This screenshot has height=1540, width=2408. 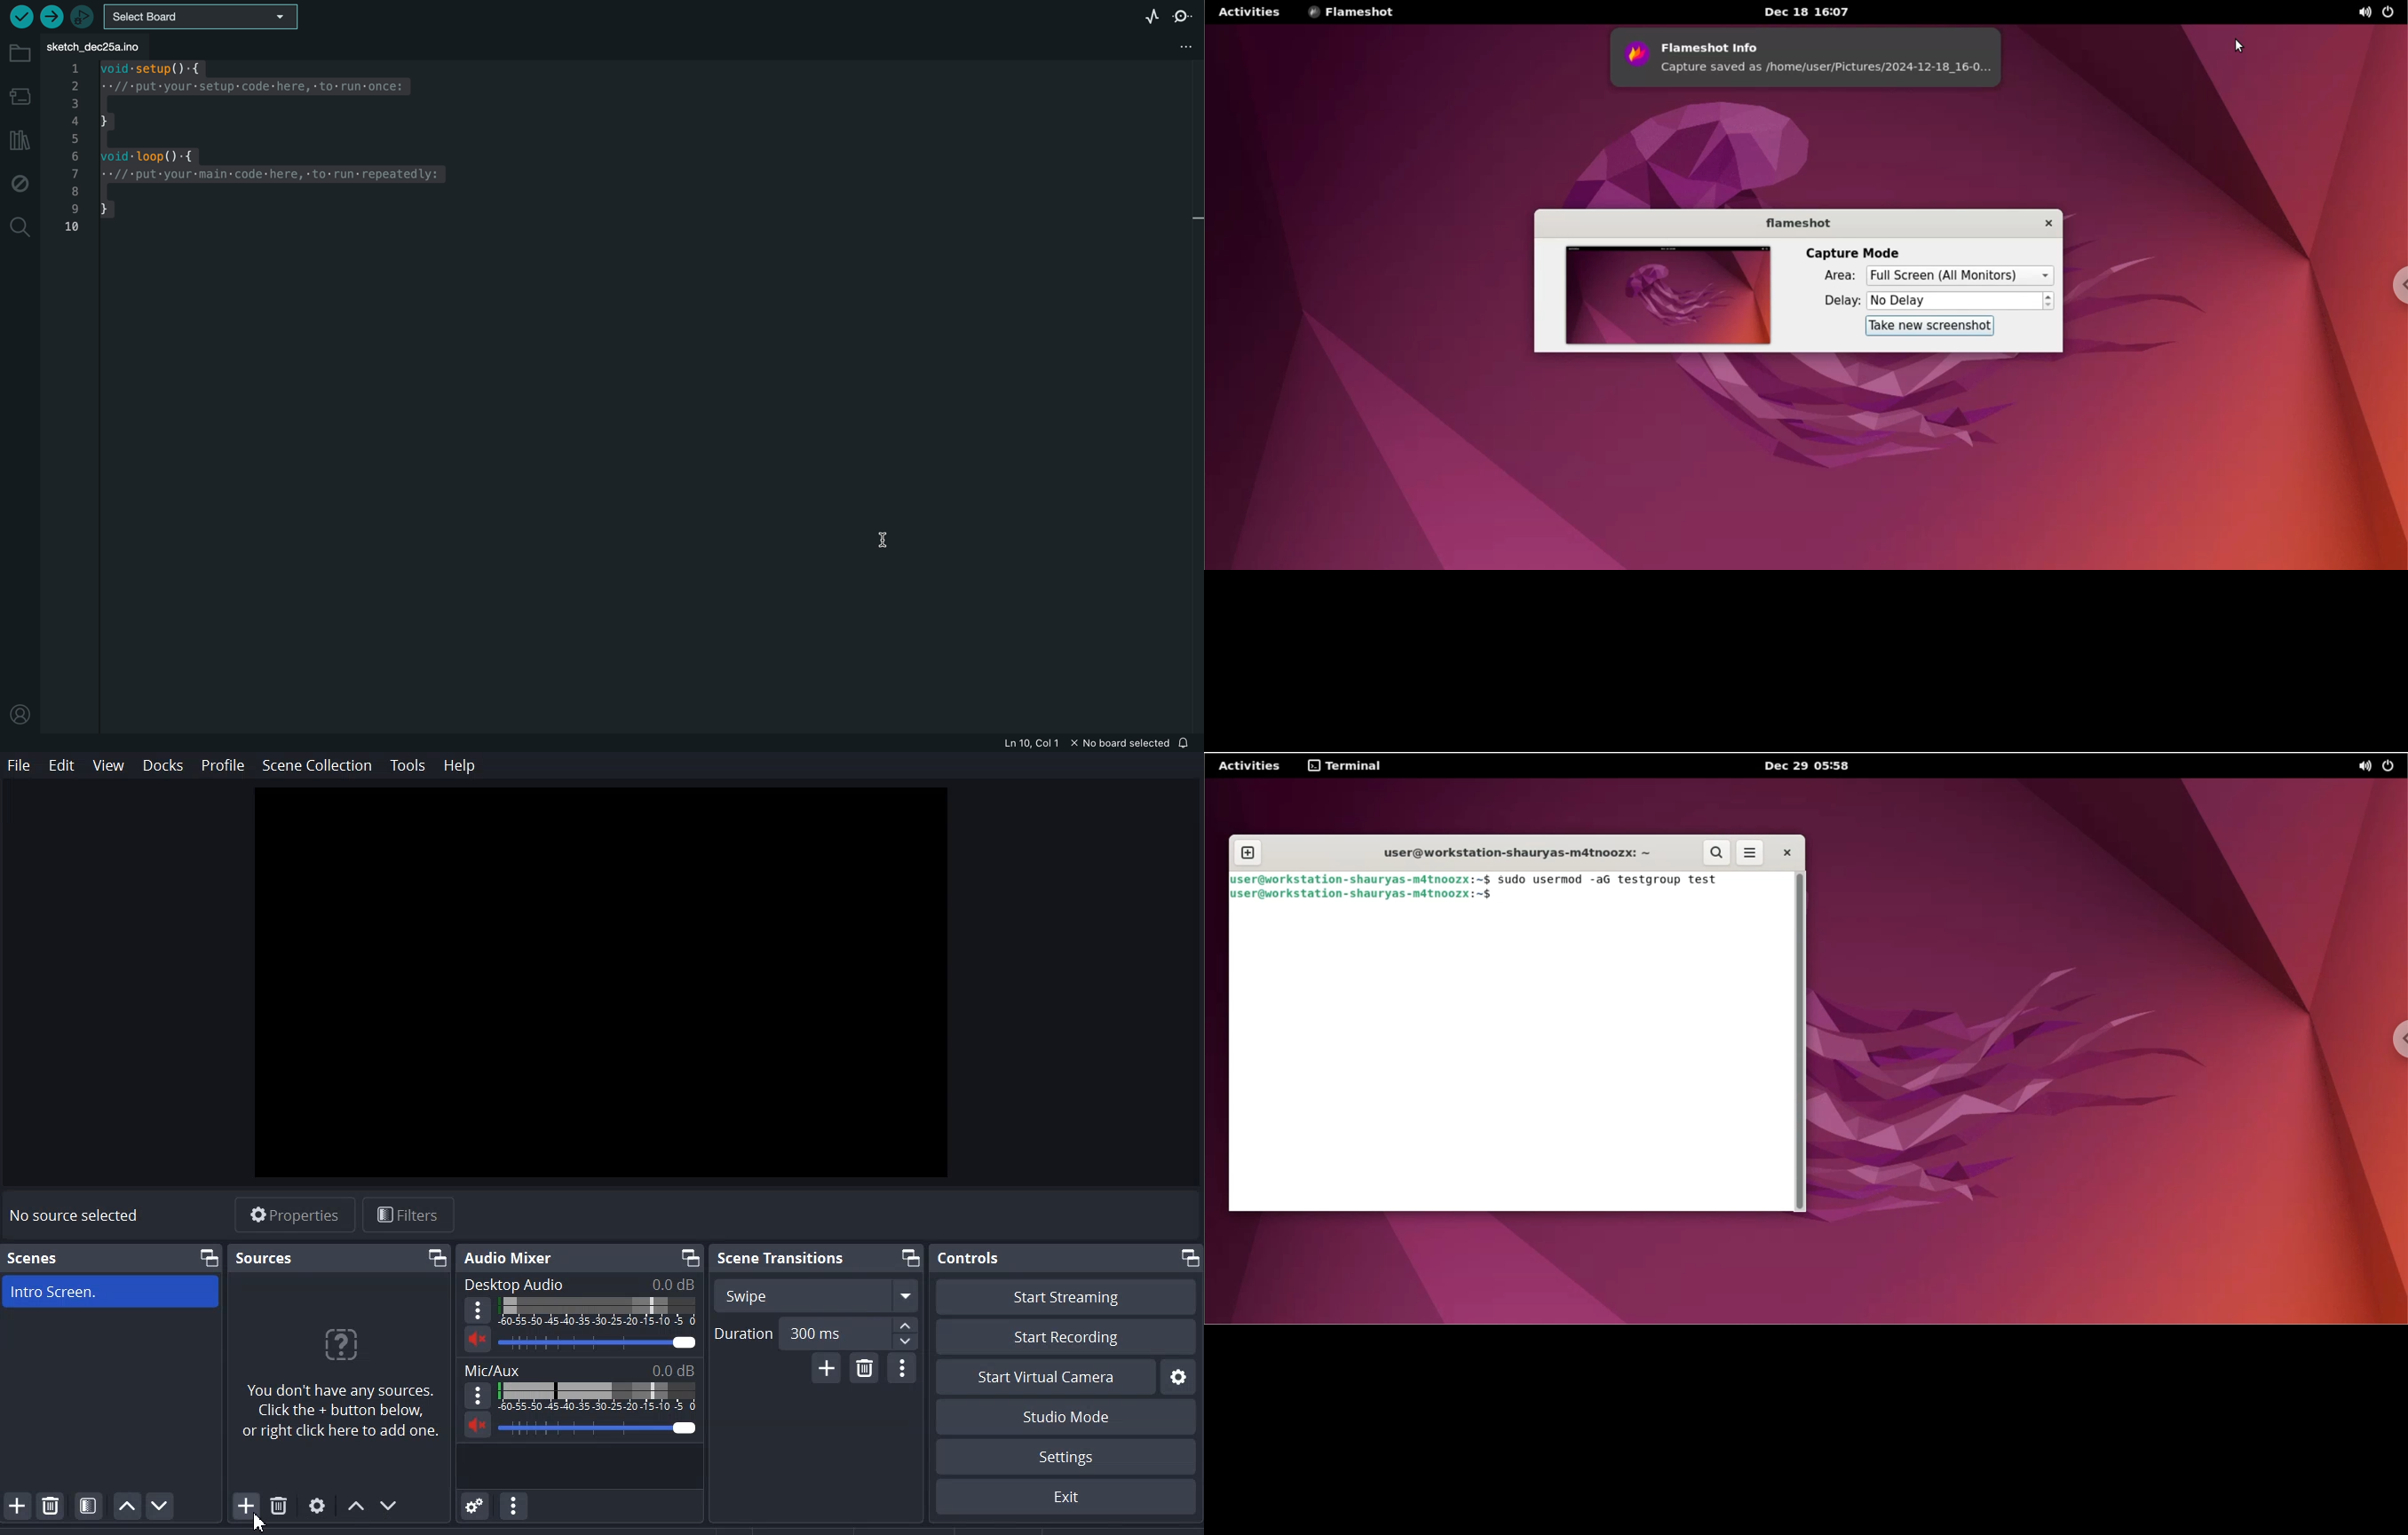 I want to click on Move Scene Down, so click(x=161, y=1505).